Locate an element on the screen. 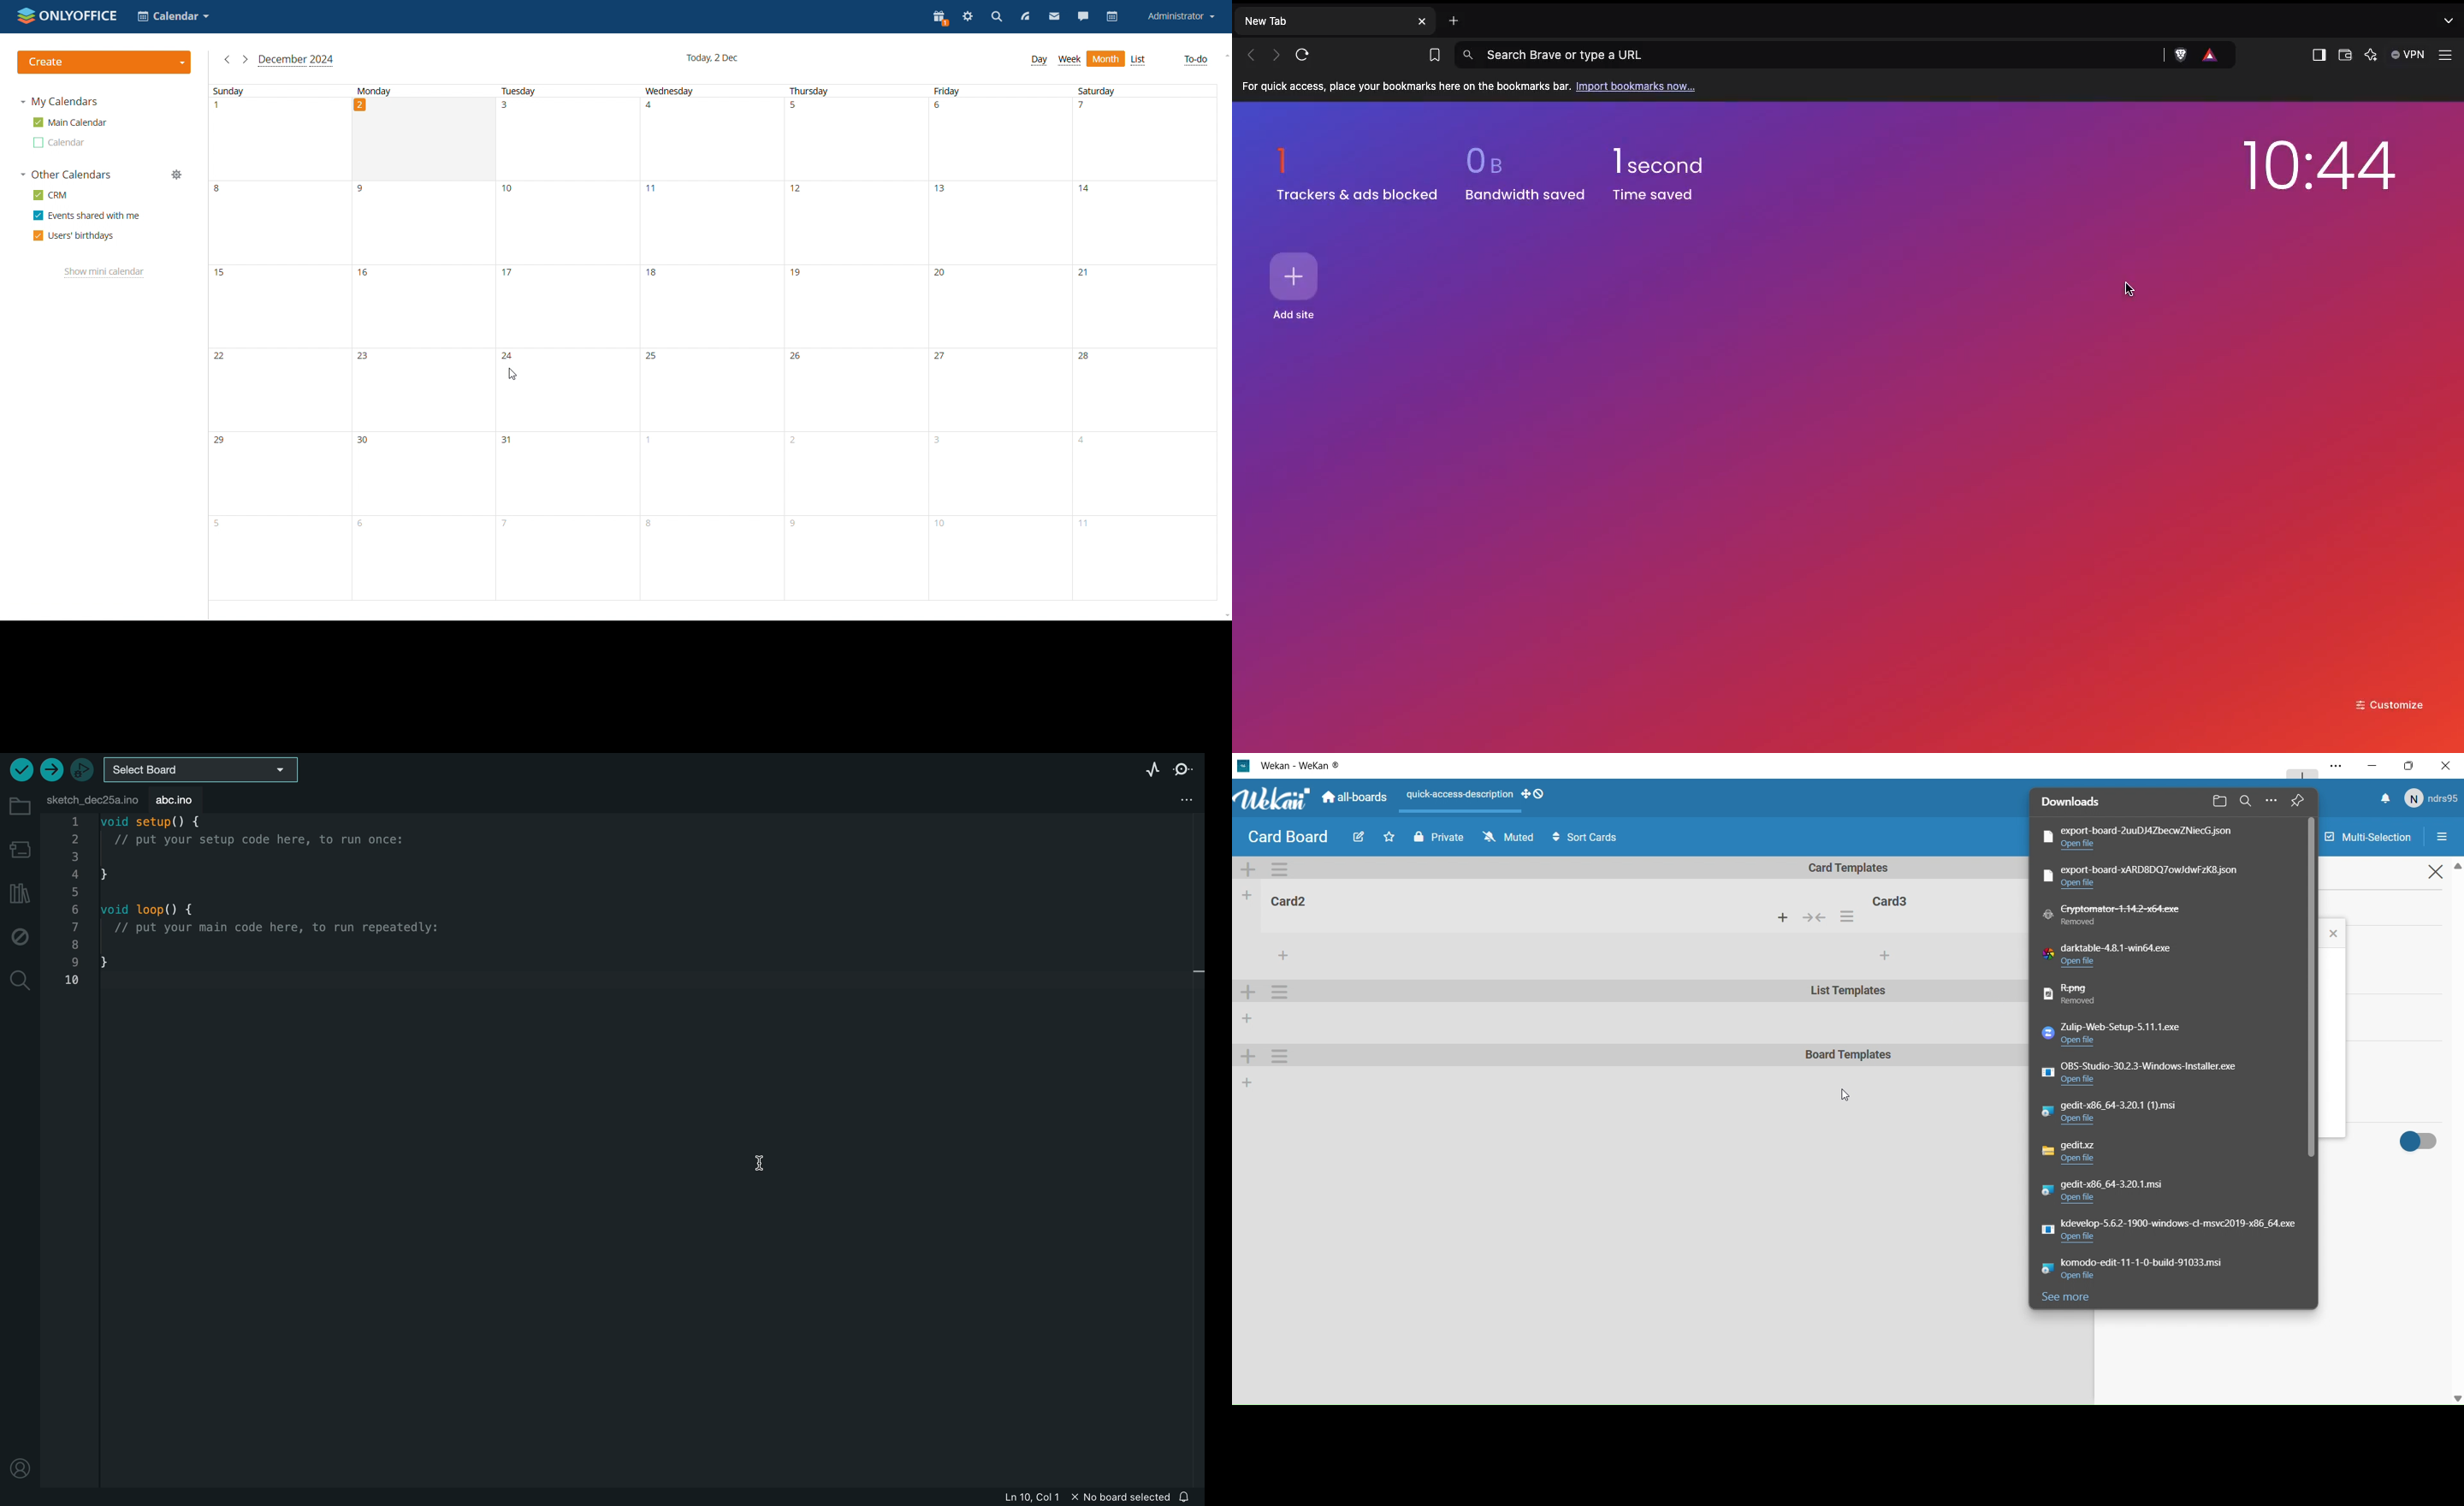  close is located at coordinates (2335, 933).